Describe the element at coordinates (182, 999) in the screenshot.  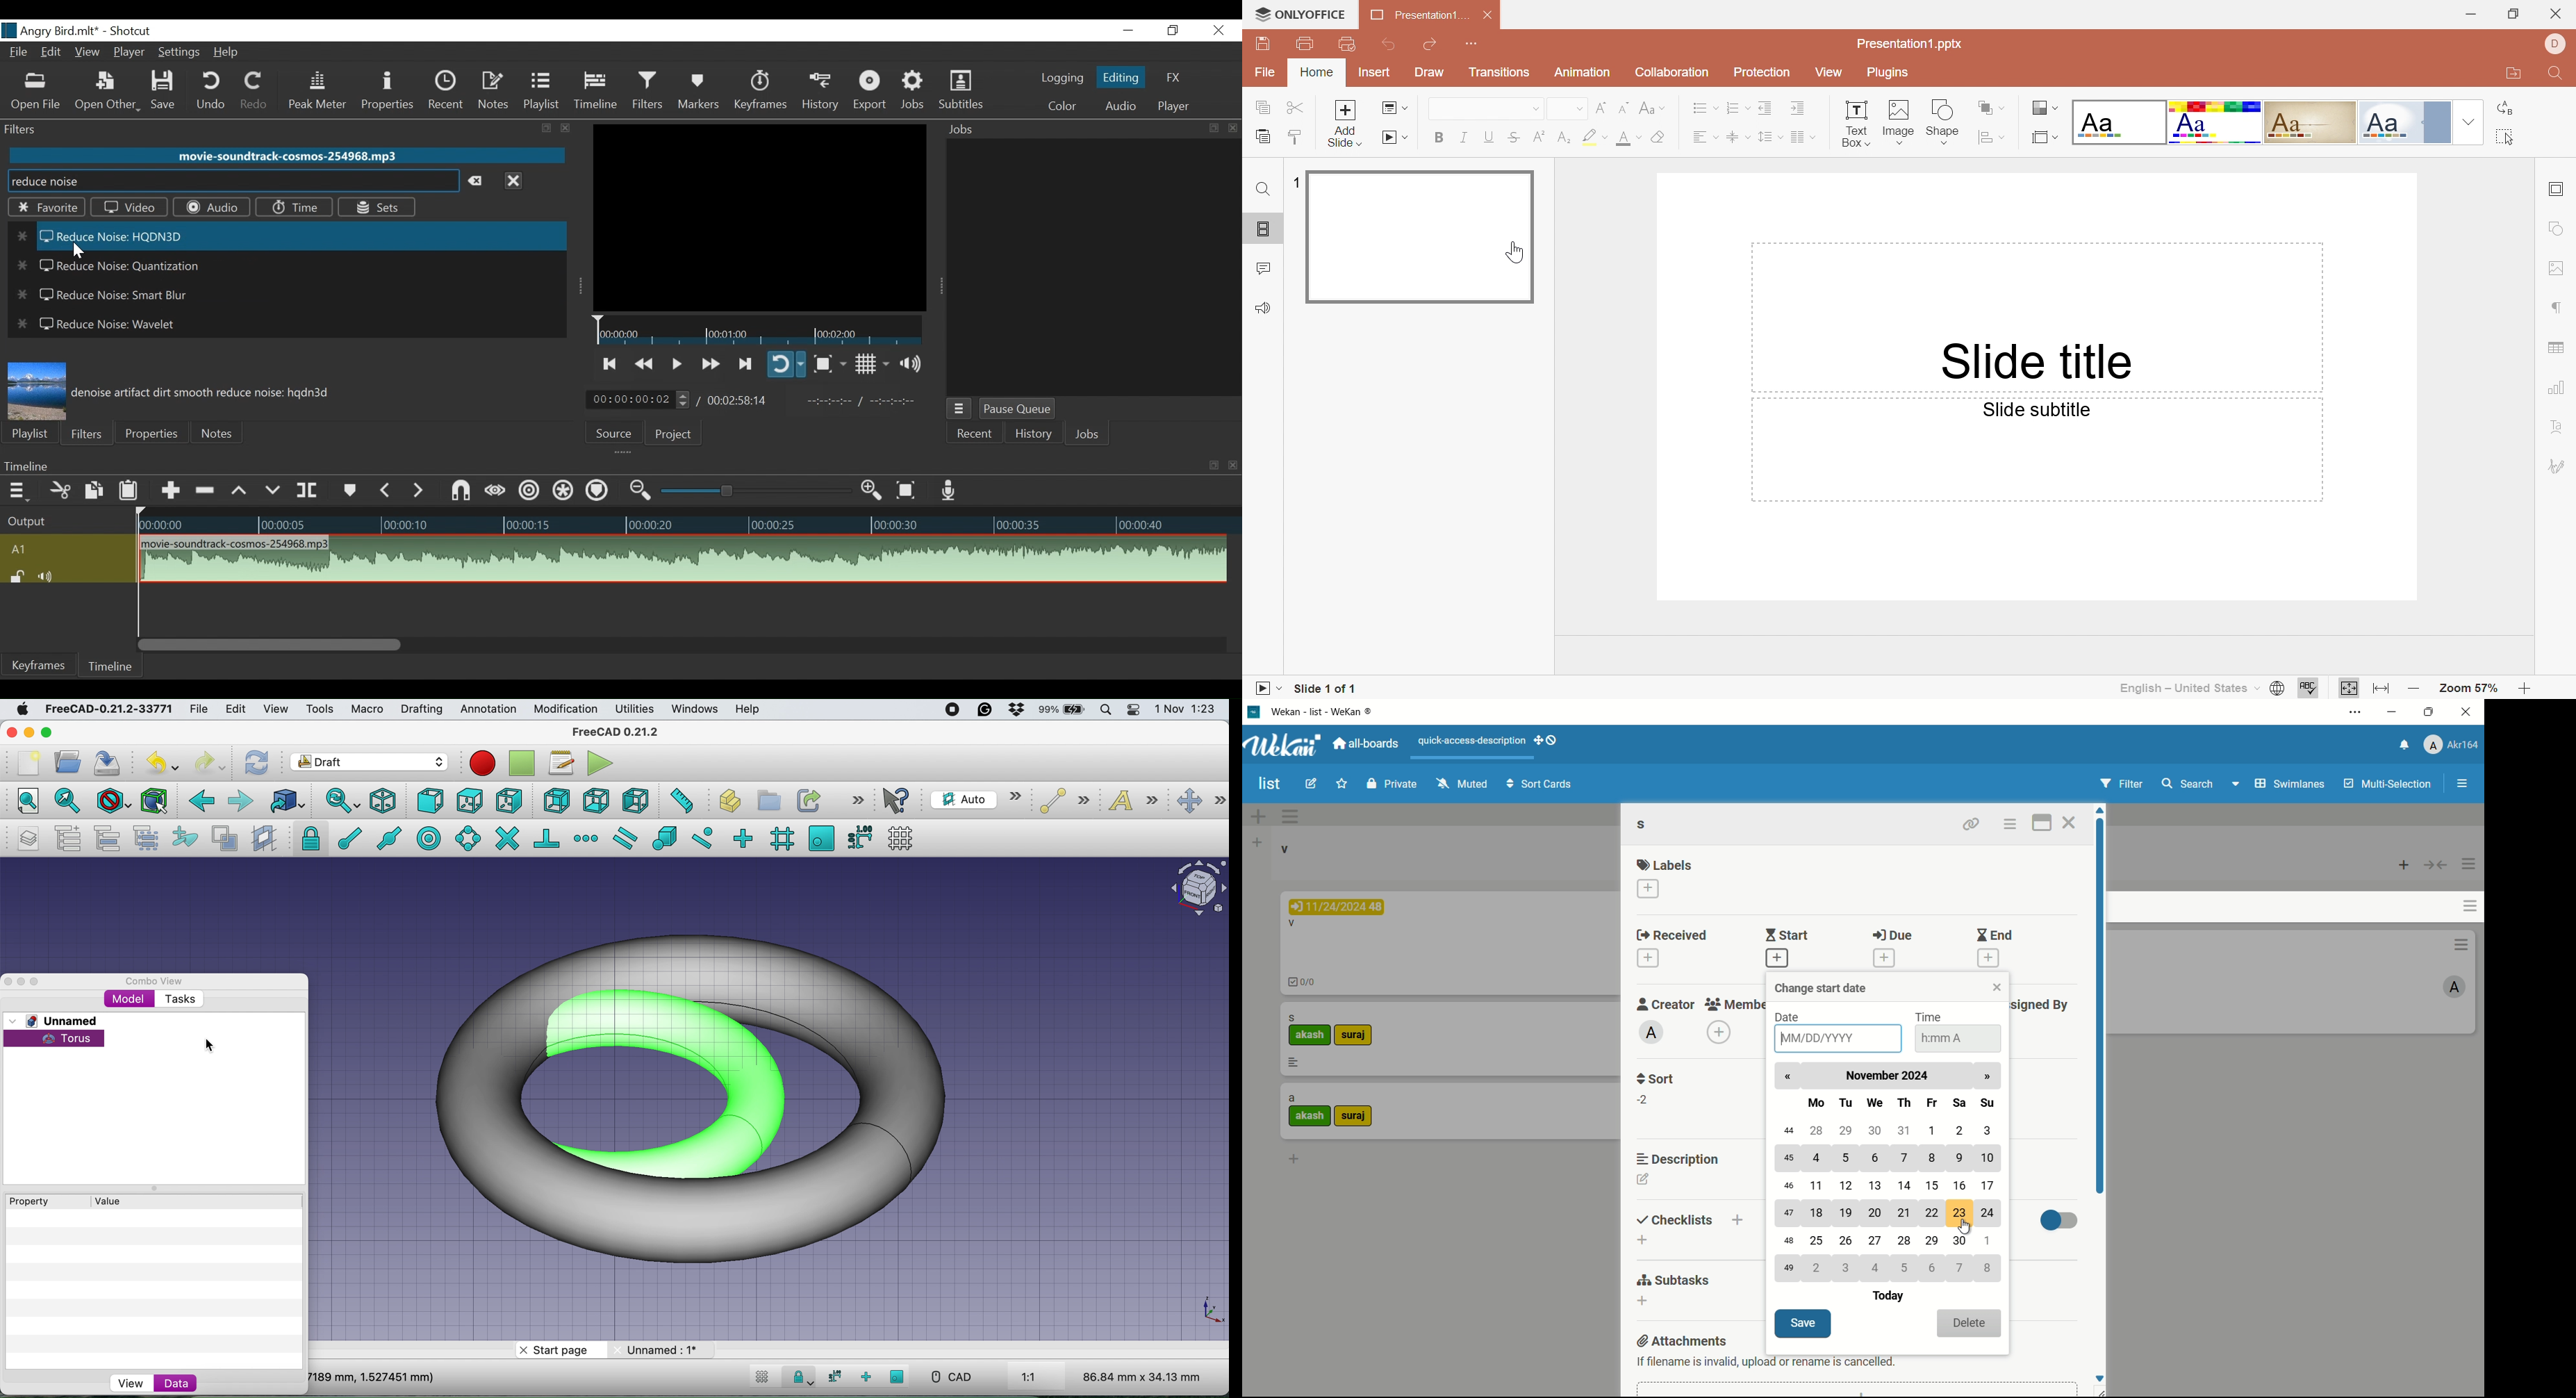
I see `tasks` at that location.